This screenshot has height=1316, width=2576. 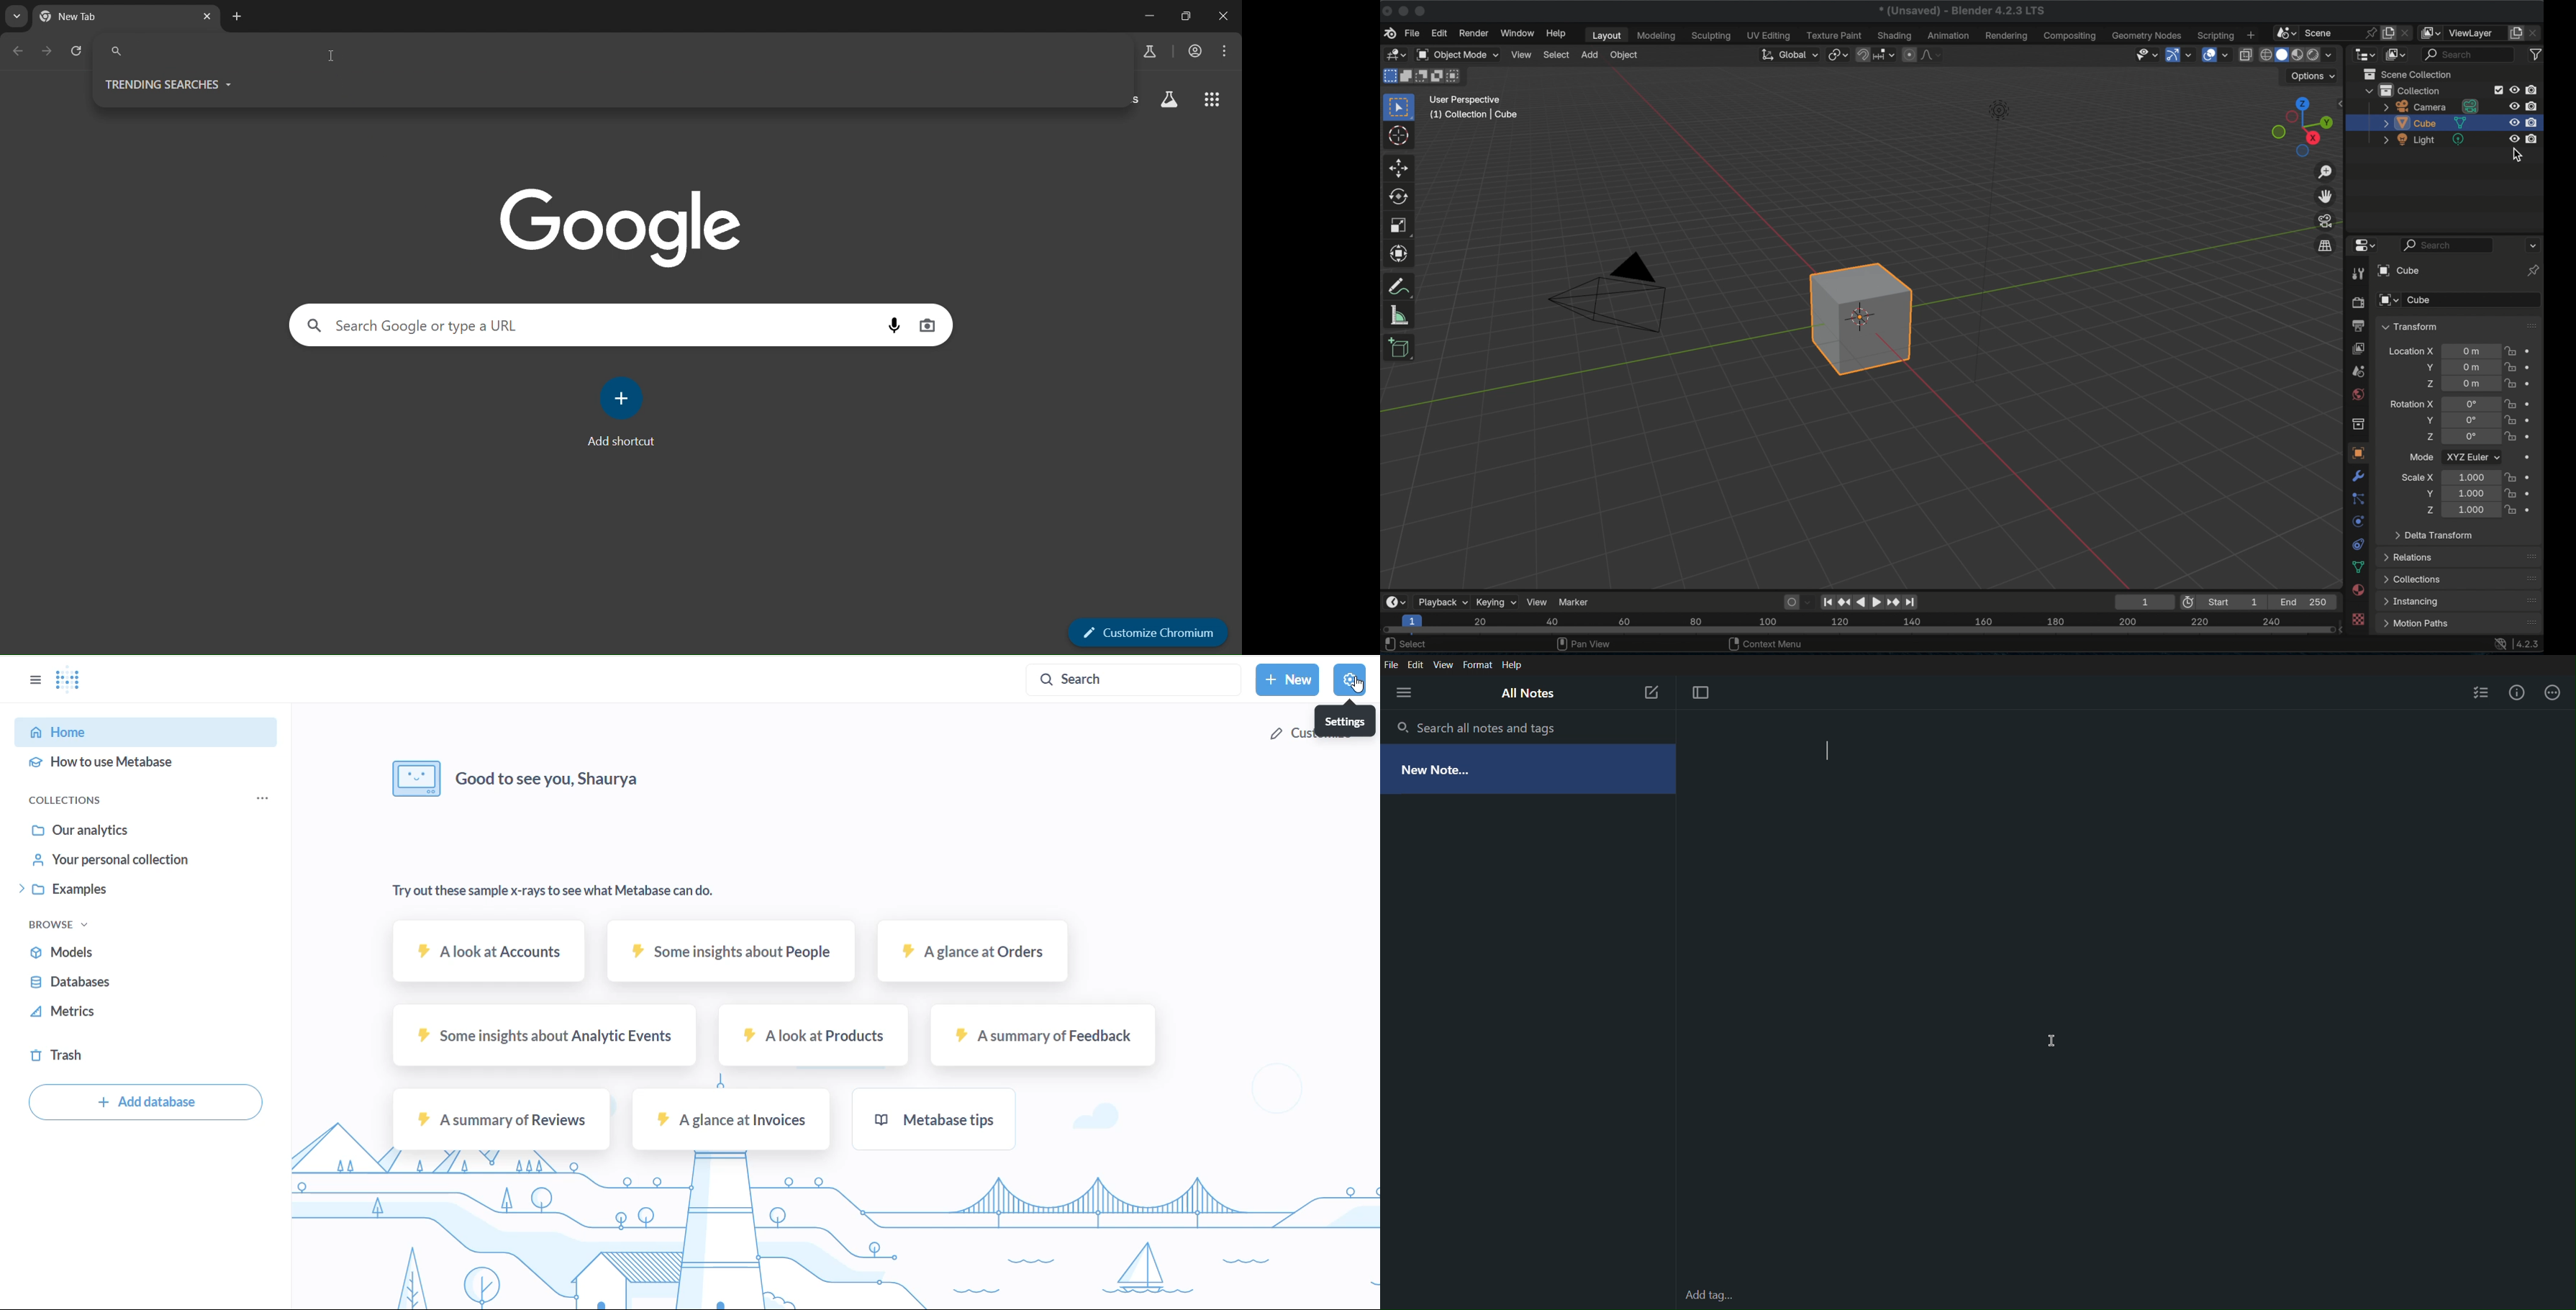 What do you see at coordinates (2413, 580) in the screenshot?
I see `collections` at bounding box center [2413, 580].